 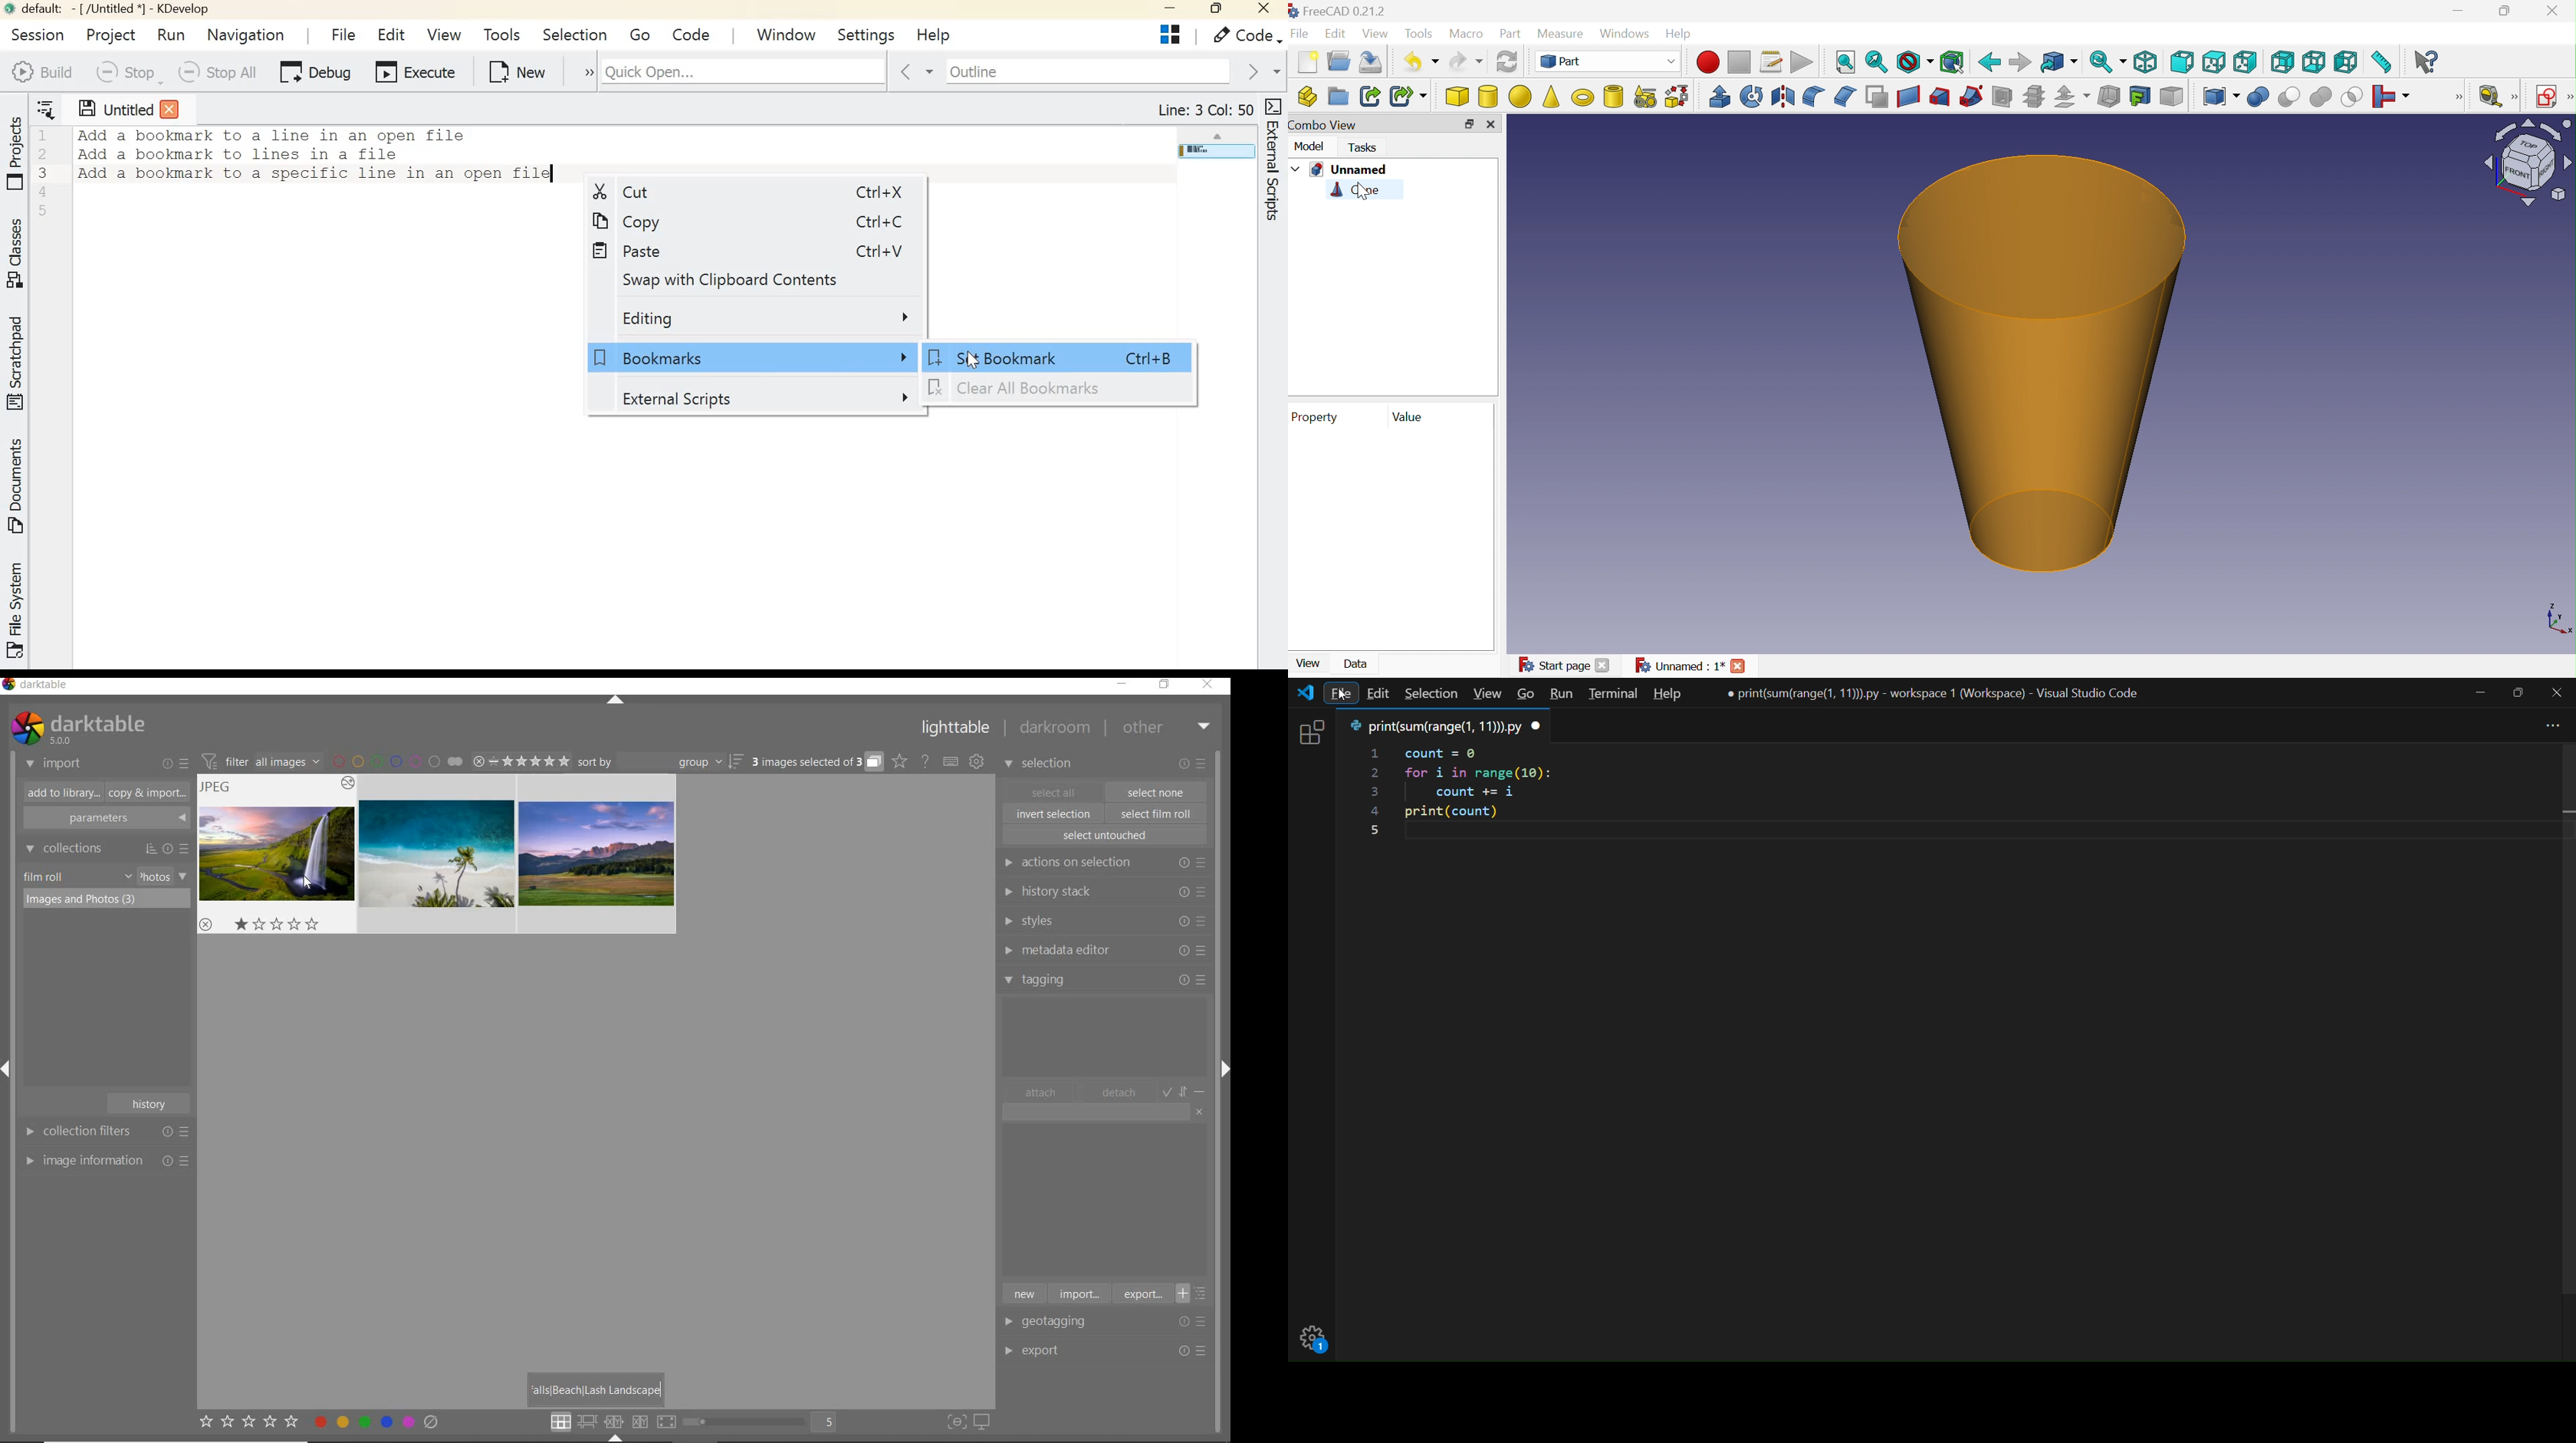 What do you see at coordinates (2018, 63) in the screenshot?
I see `Forward` at bounding box center [2018, 63].